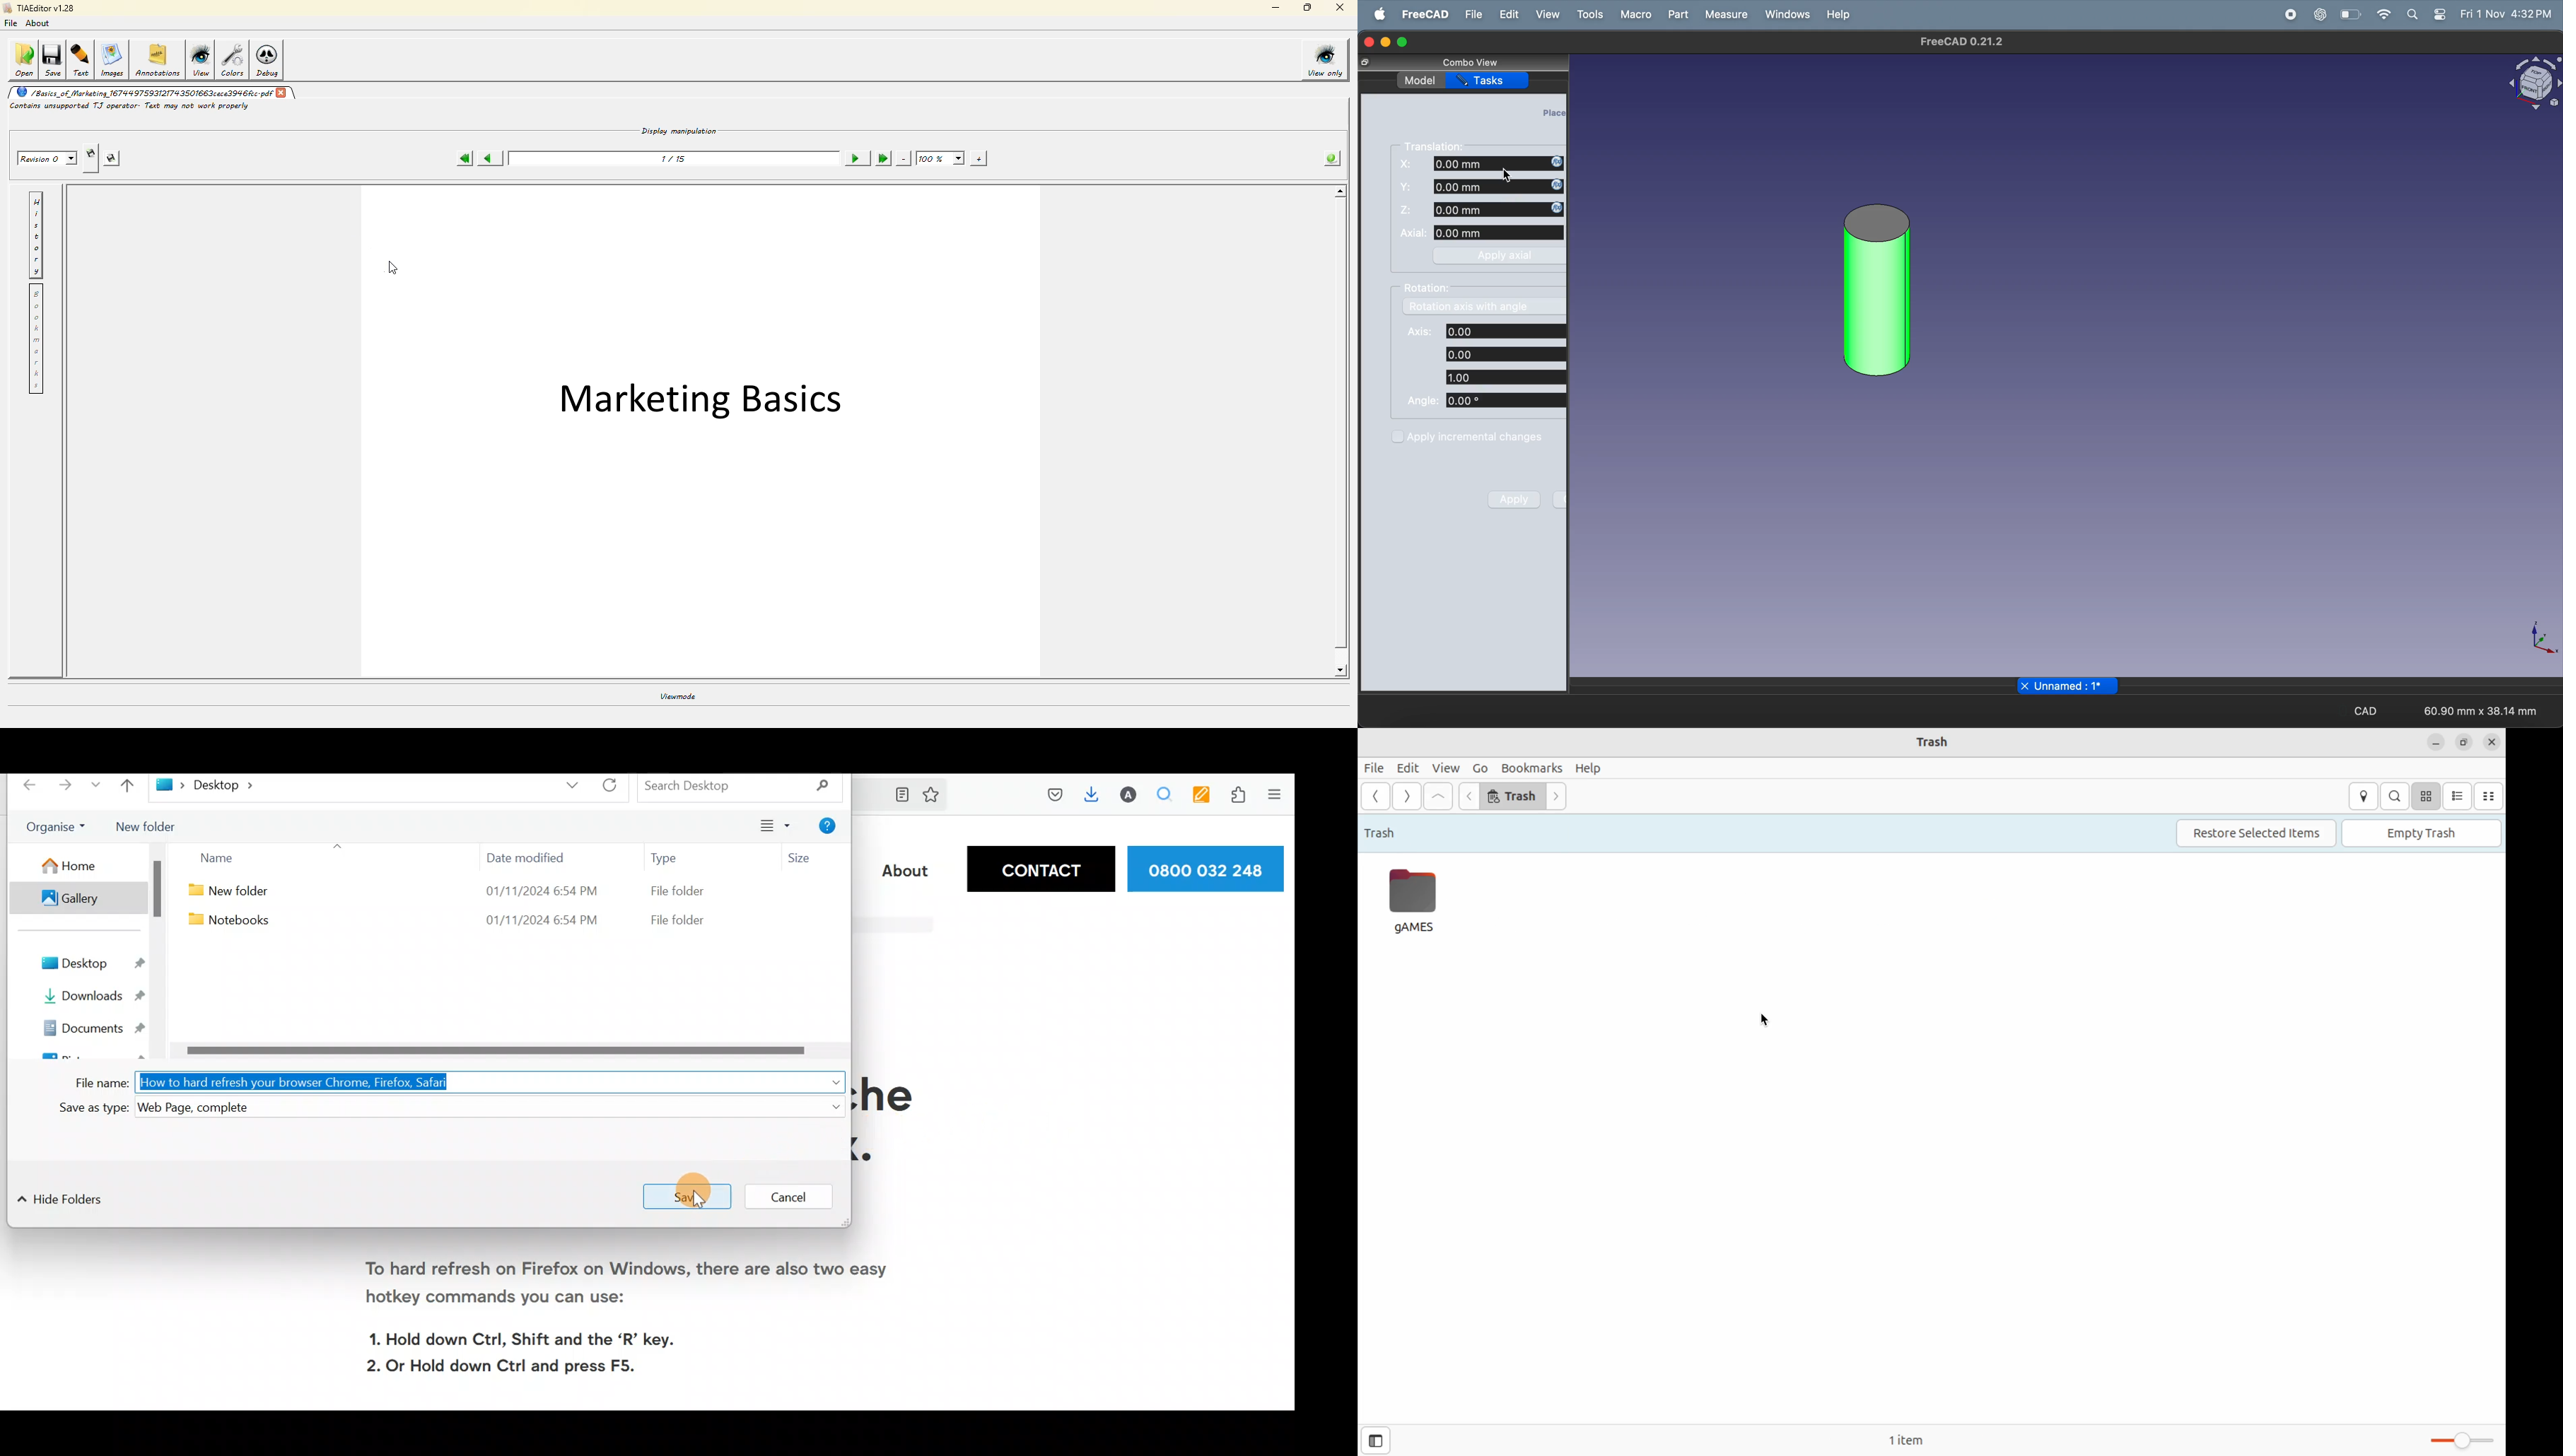  Describe the element at coordinates (1200, 797) in the screenshot. I see `Multi keyword highlighter` at that location.